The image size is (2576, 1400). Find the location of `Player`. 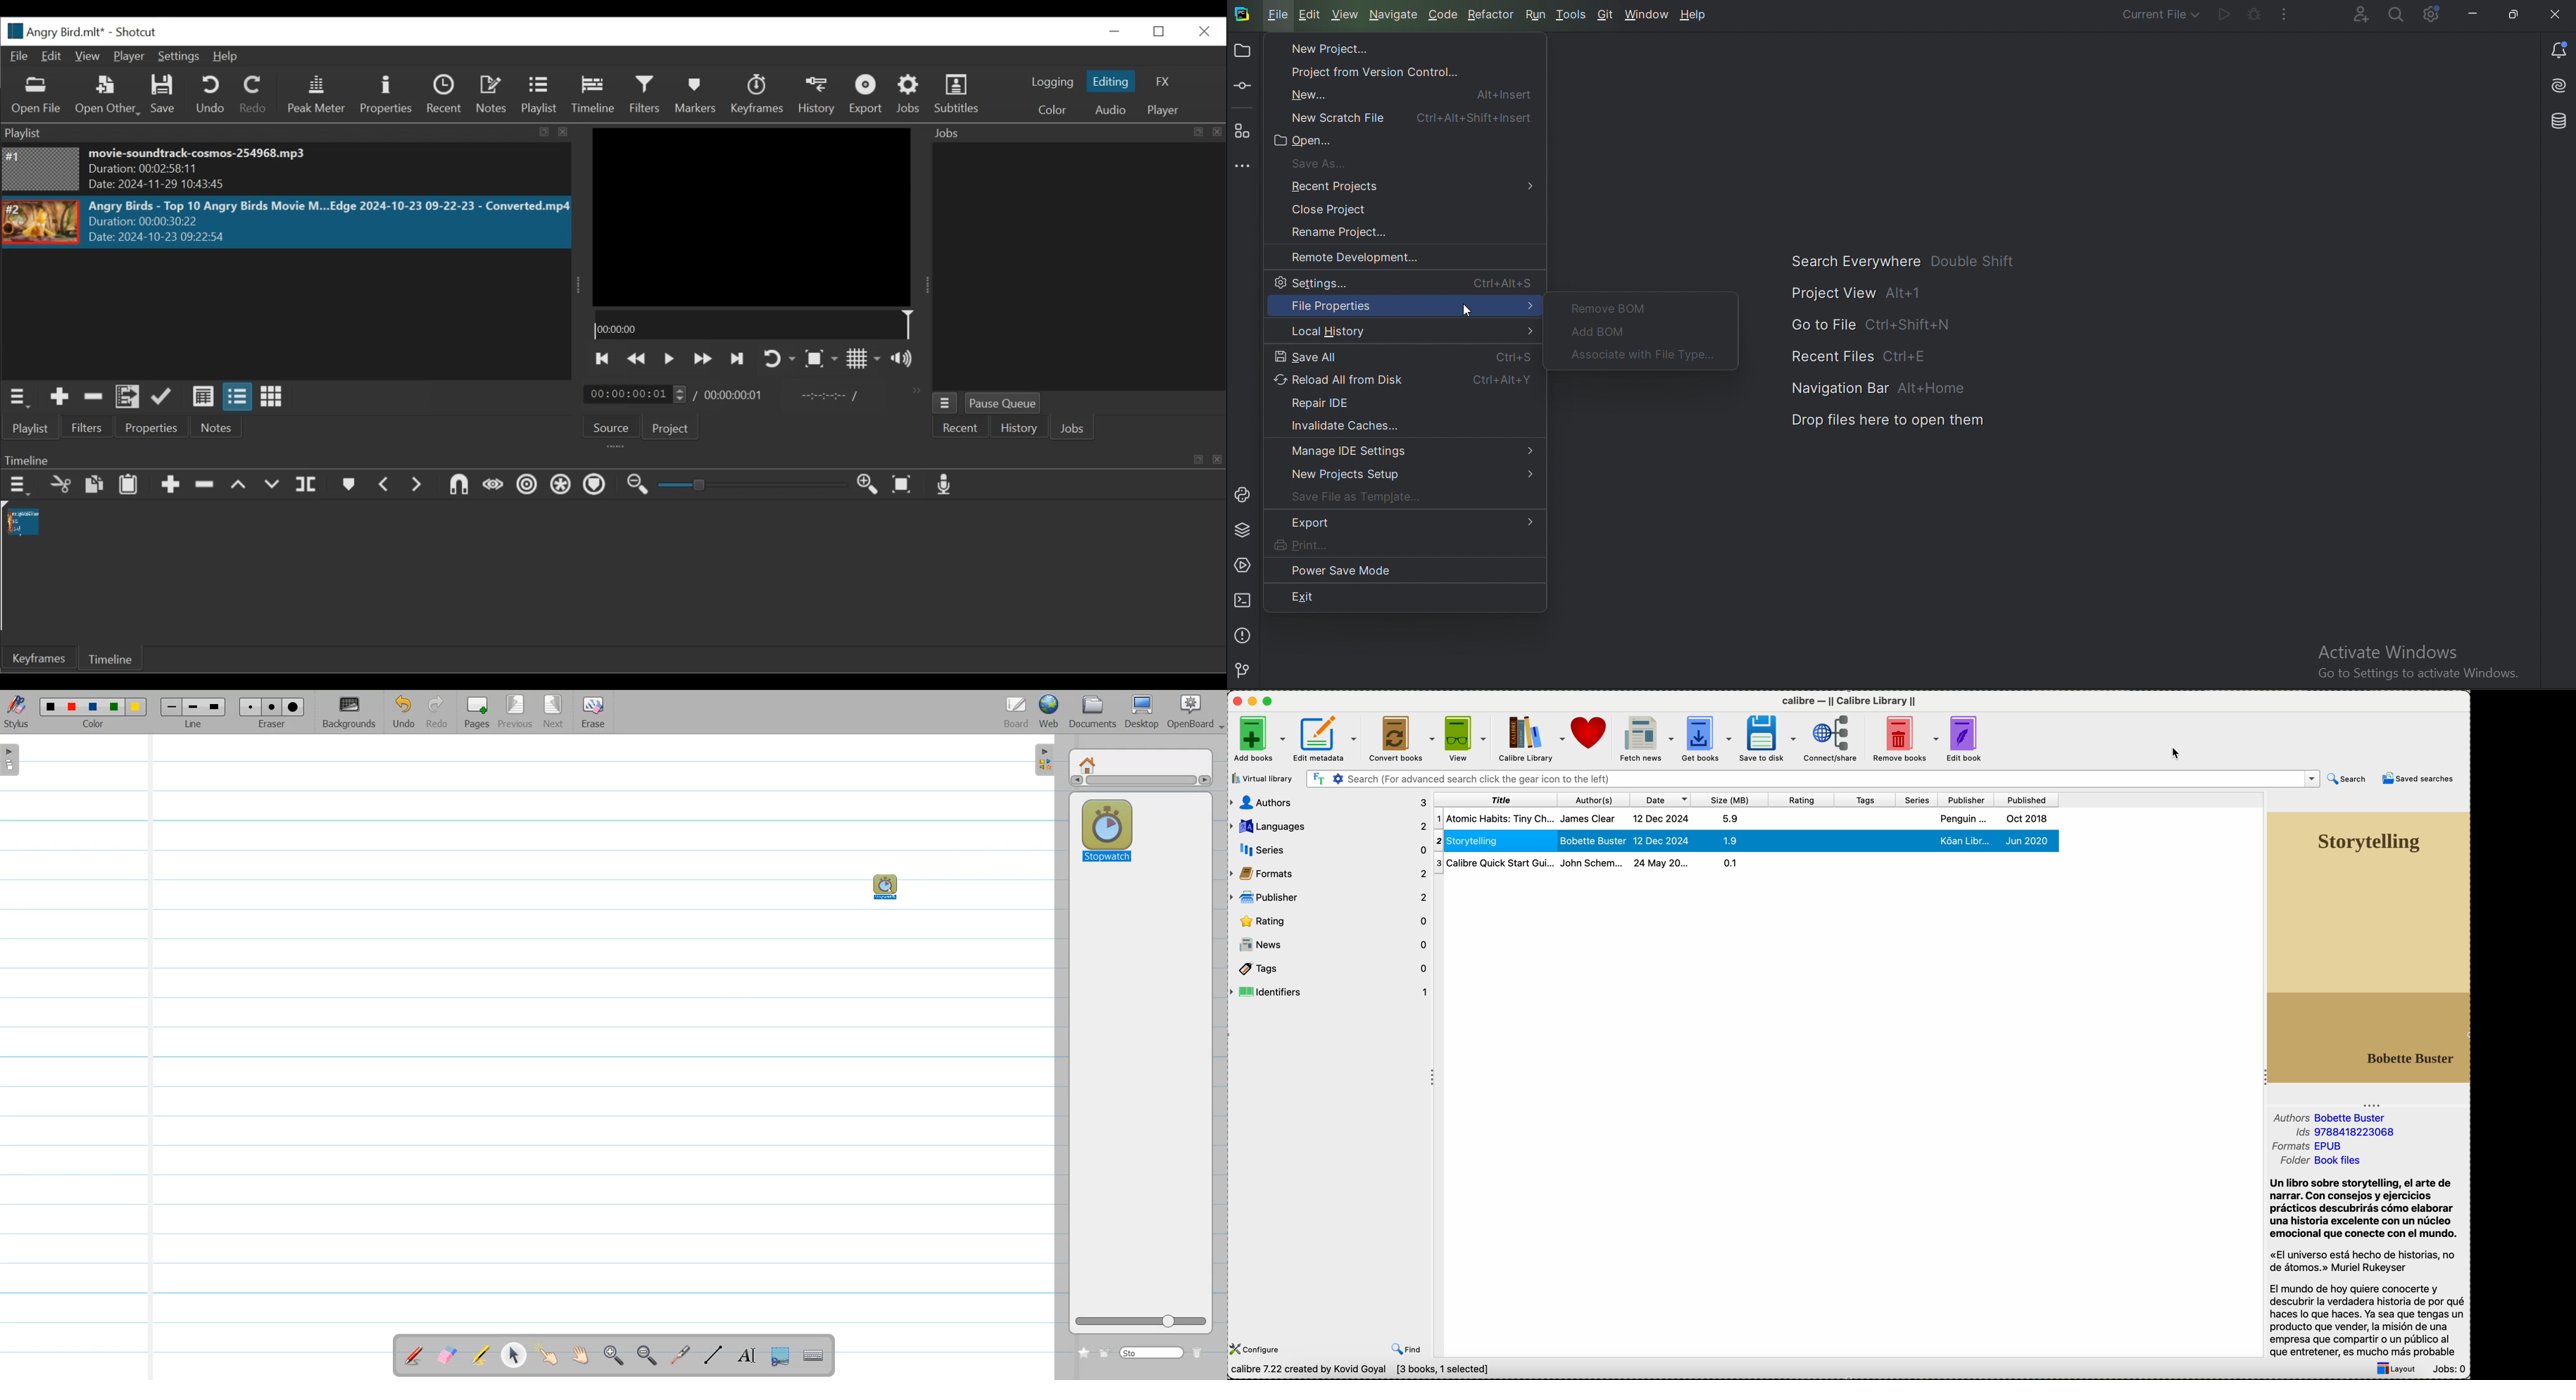

Player is located at coordinates (1165, 111).